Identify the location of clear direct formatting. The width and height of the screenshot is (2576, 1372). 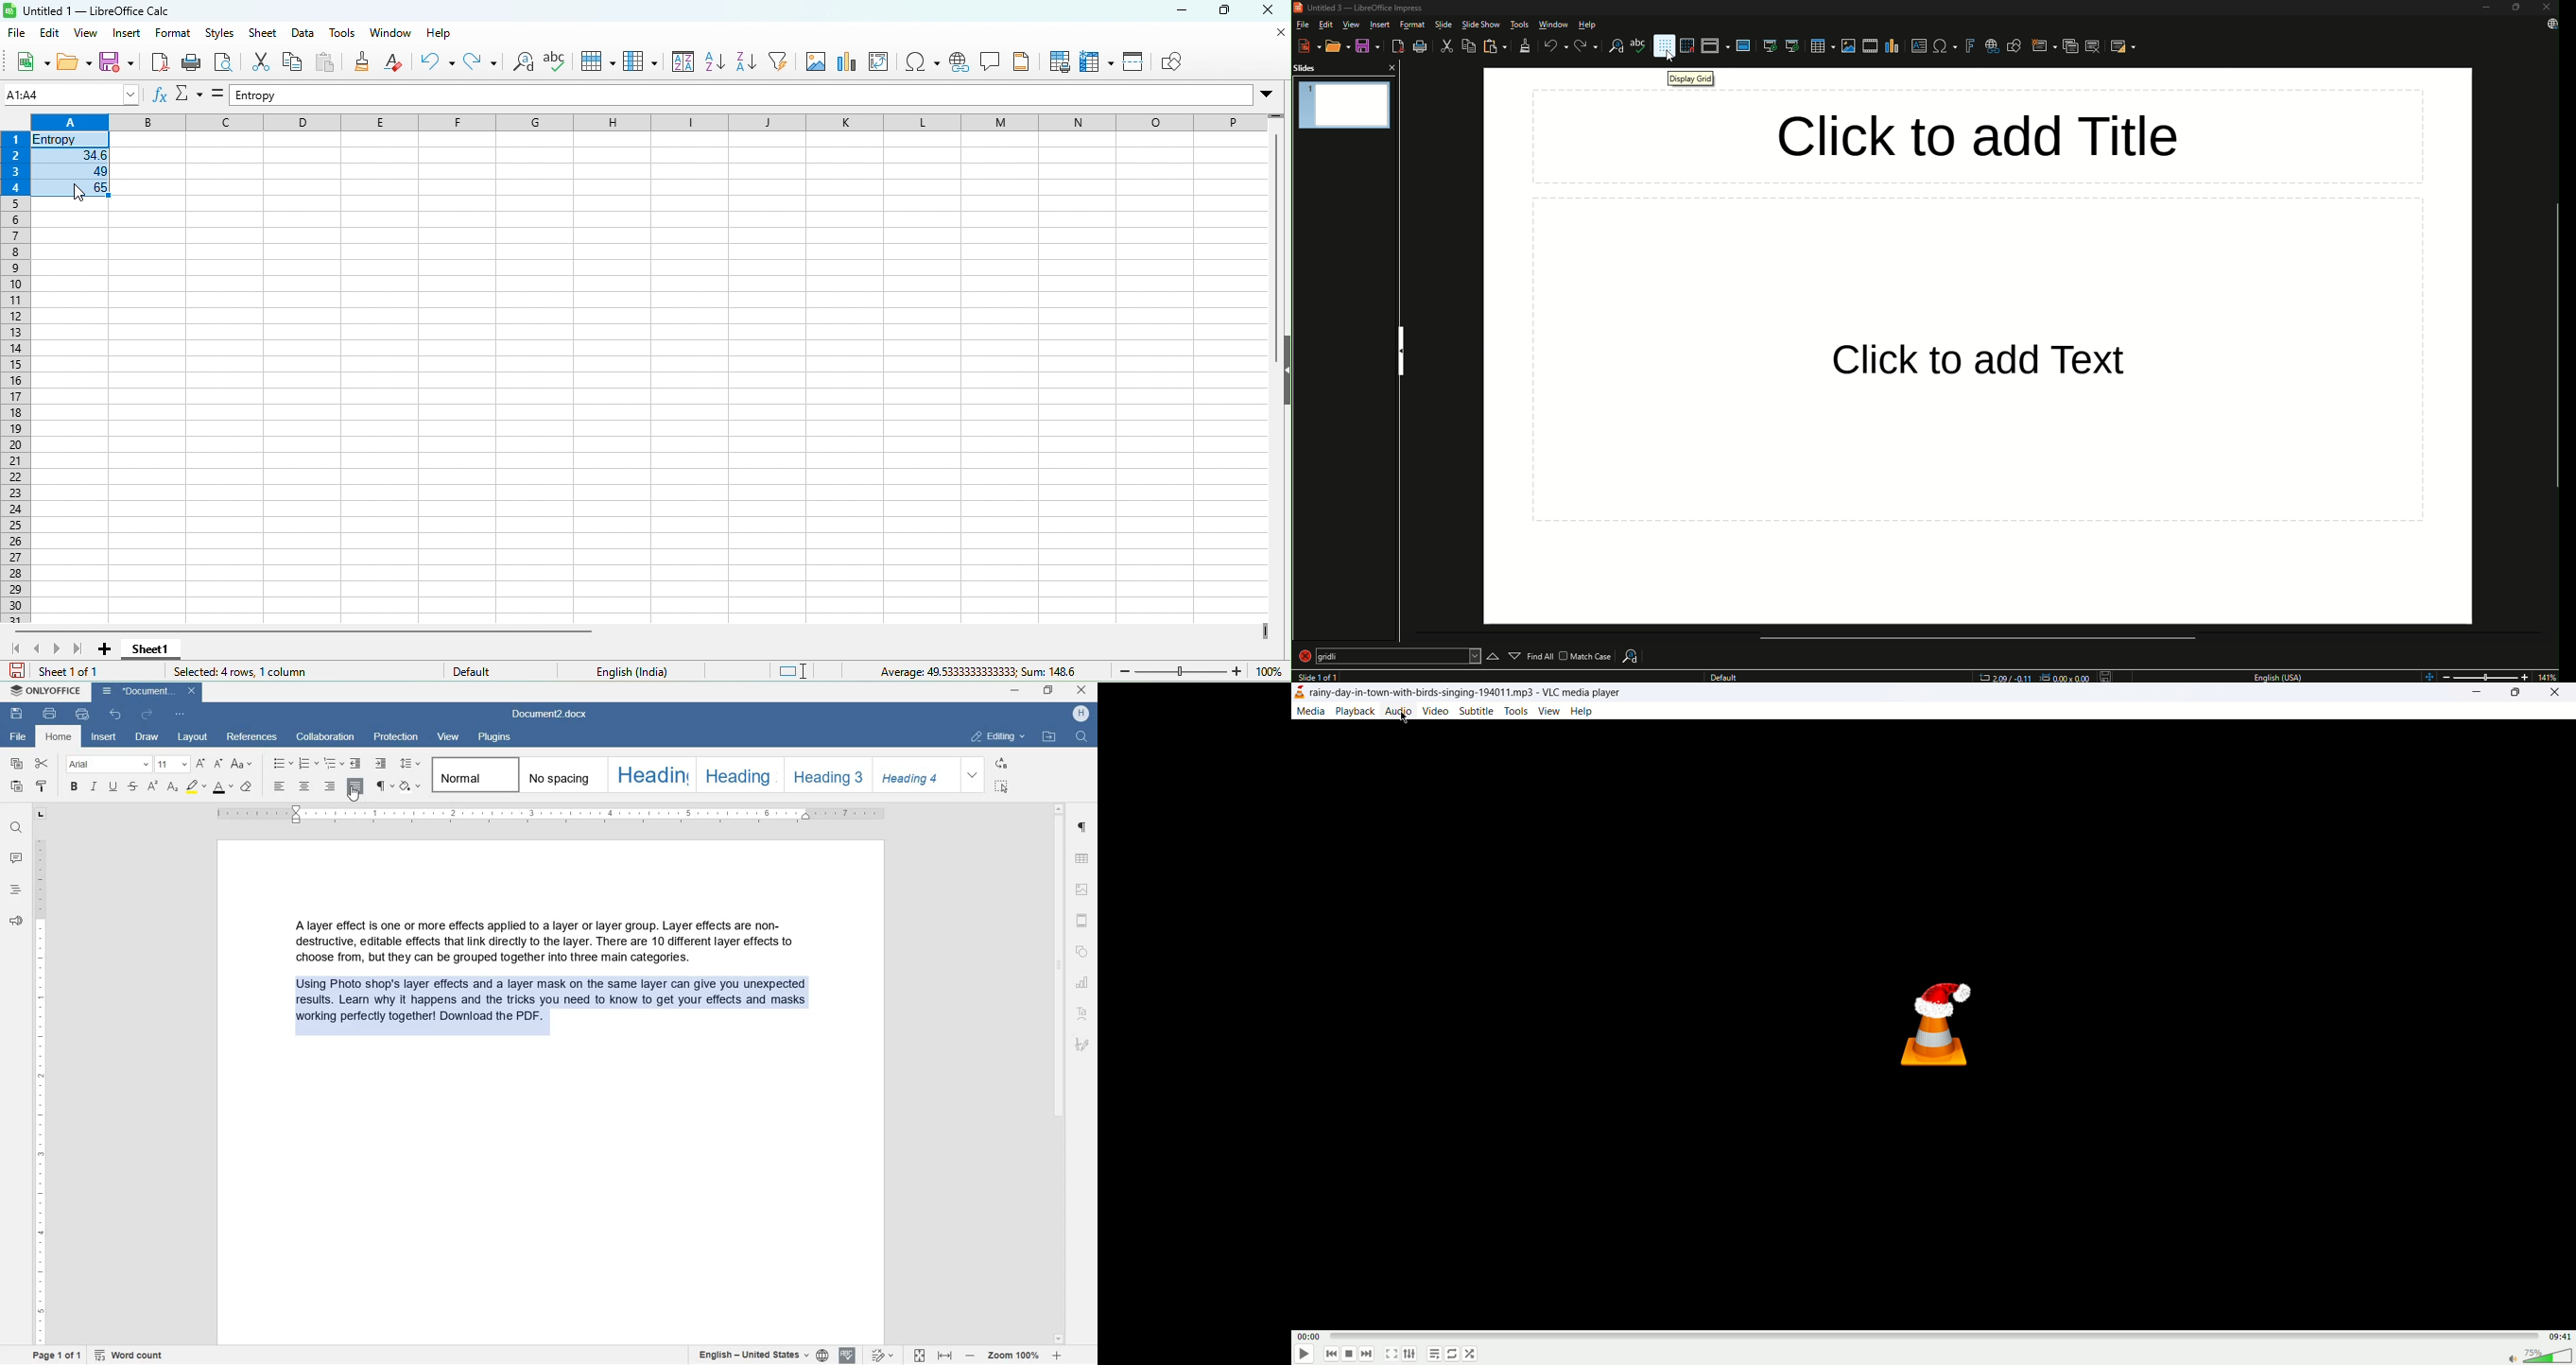
(396, 65).